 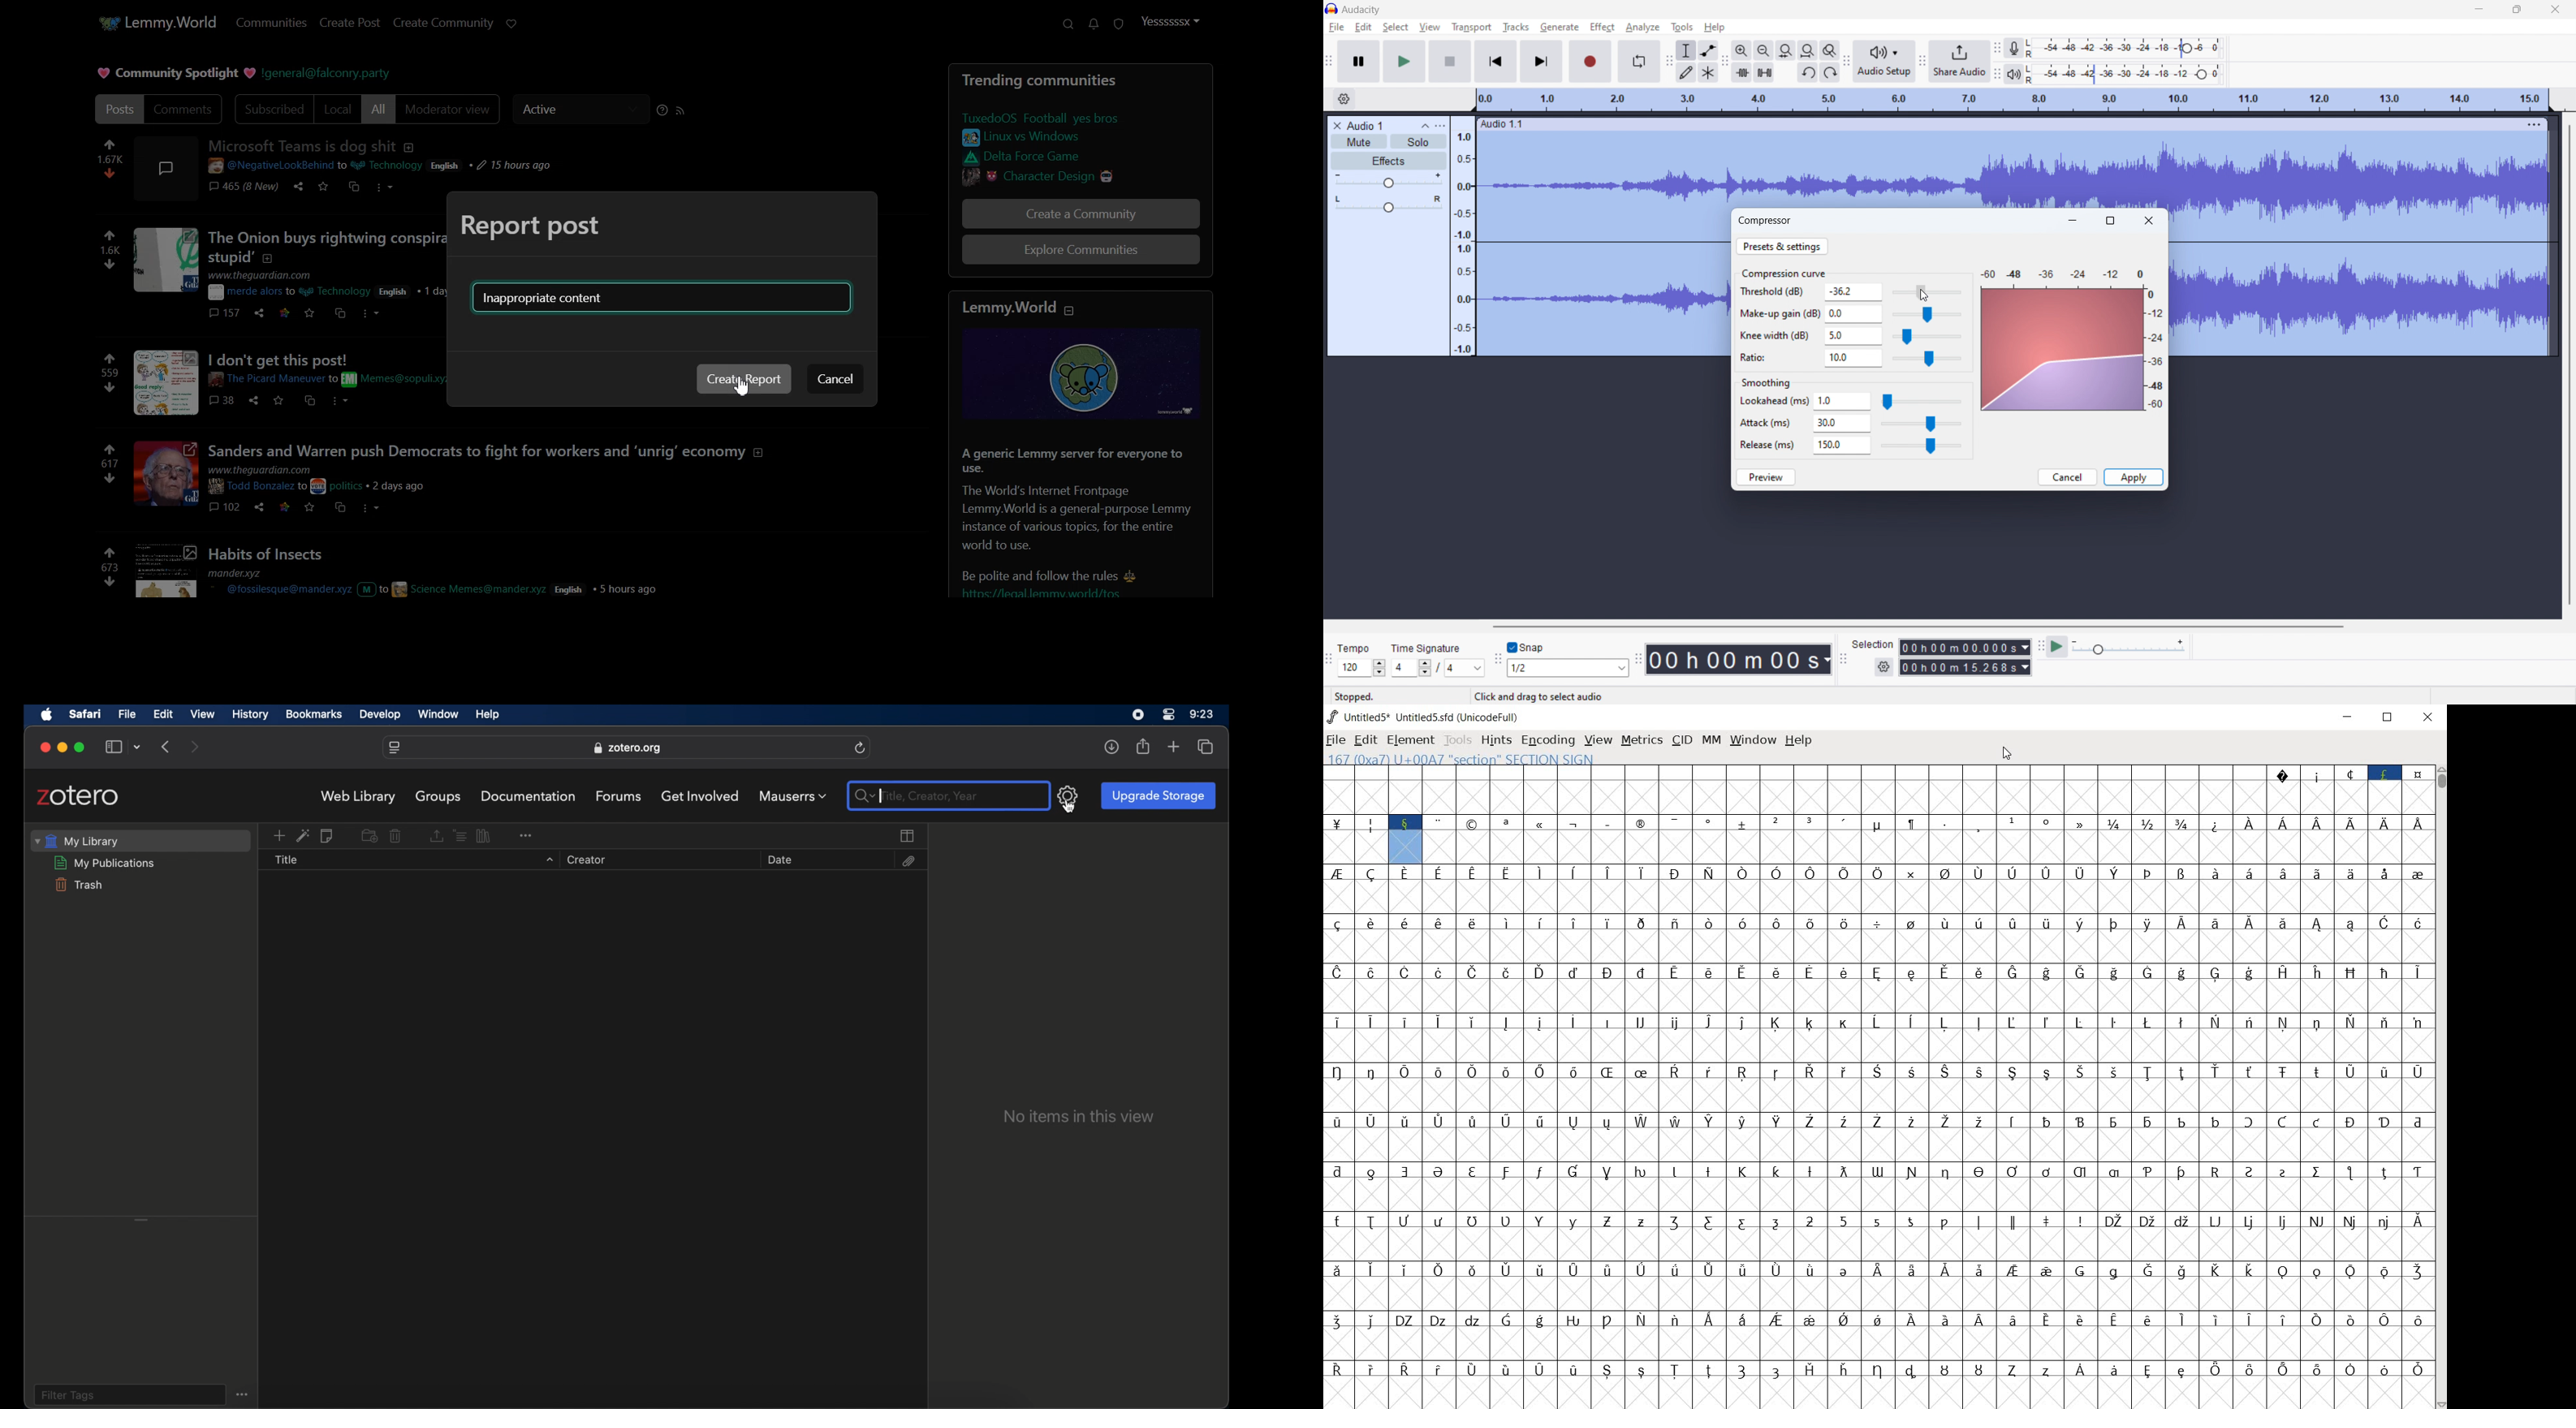 I want to click on comments, so click(x=225, y=401).